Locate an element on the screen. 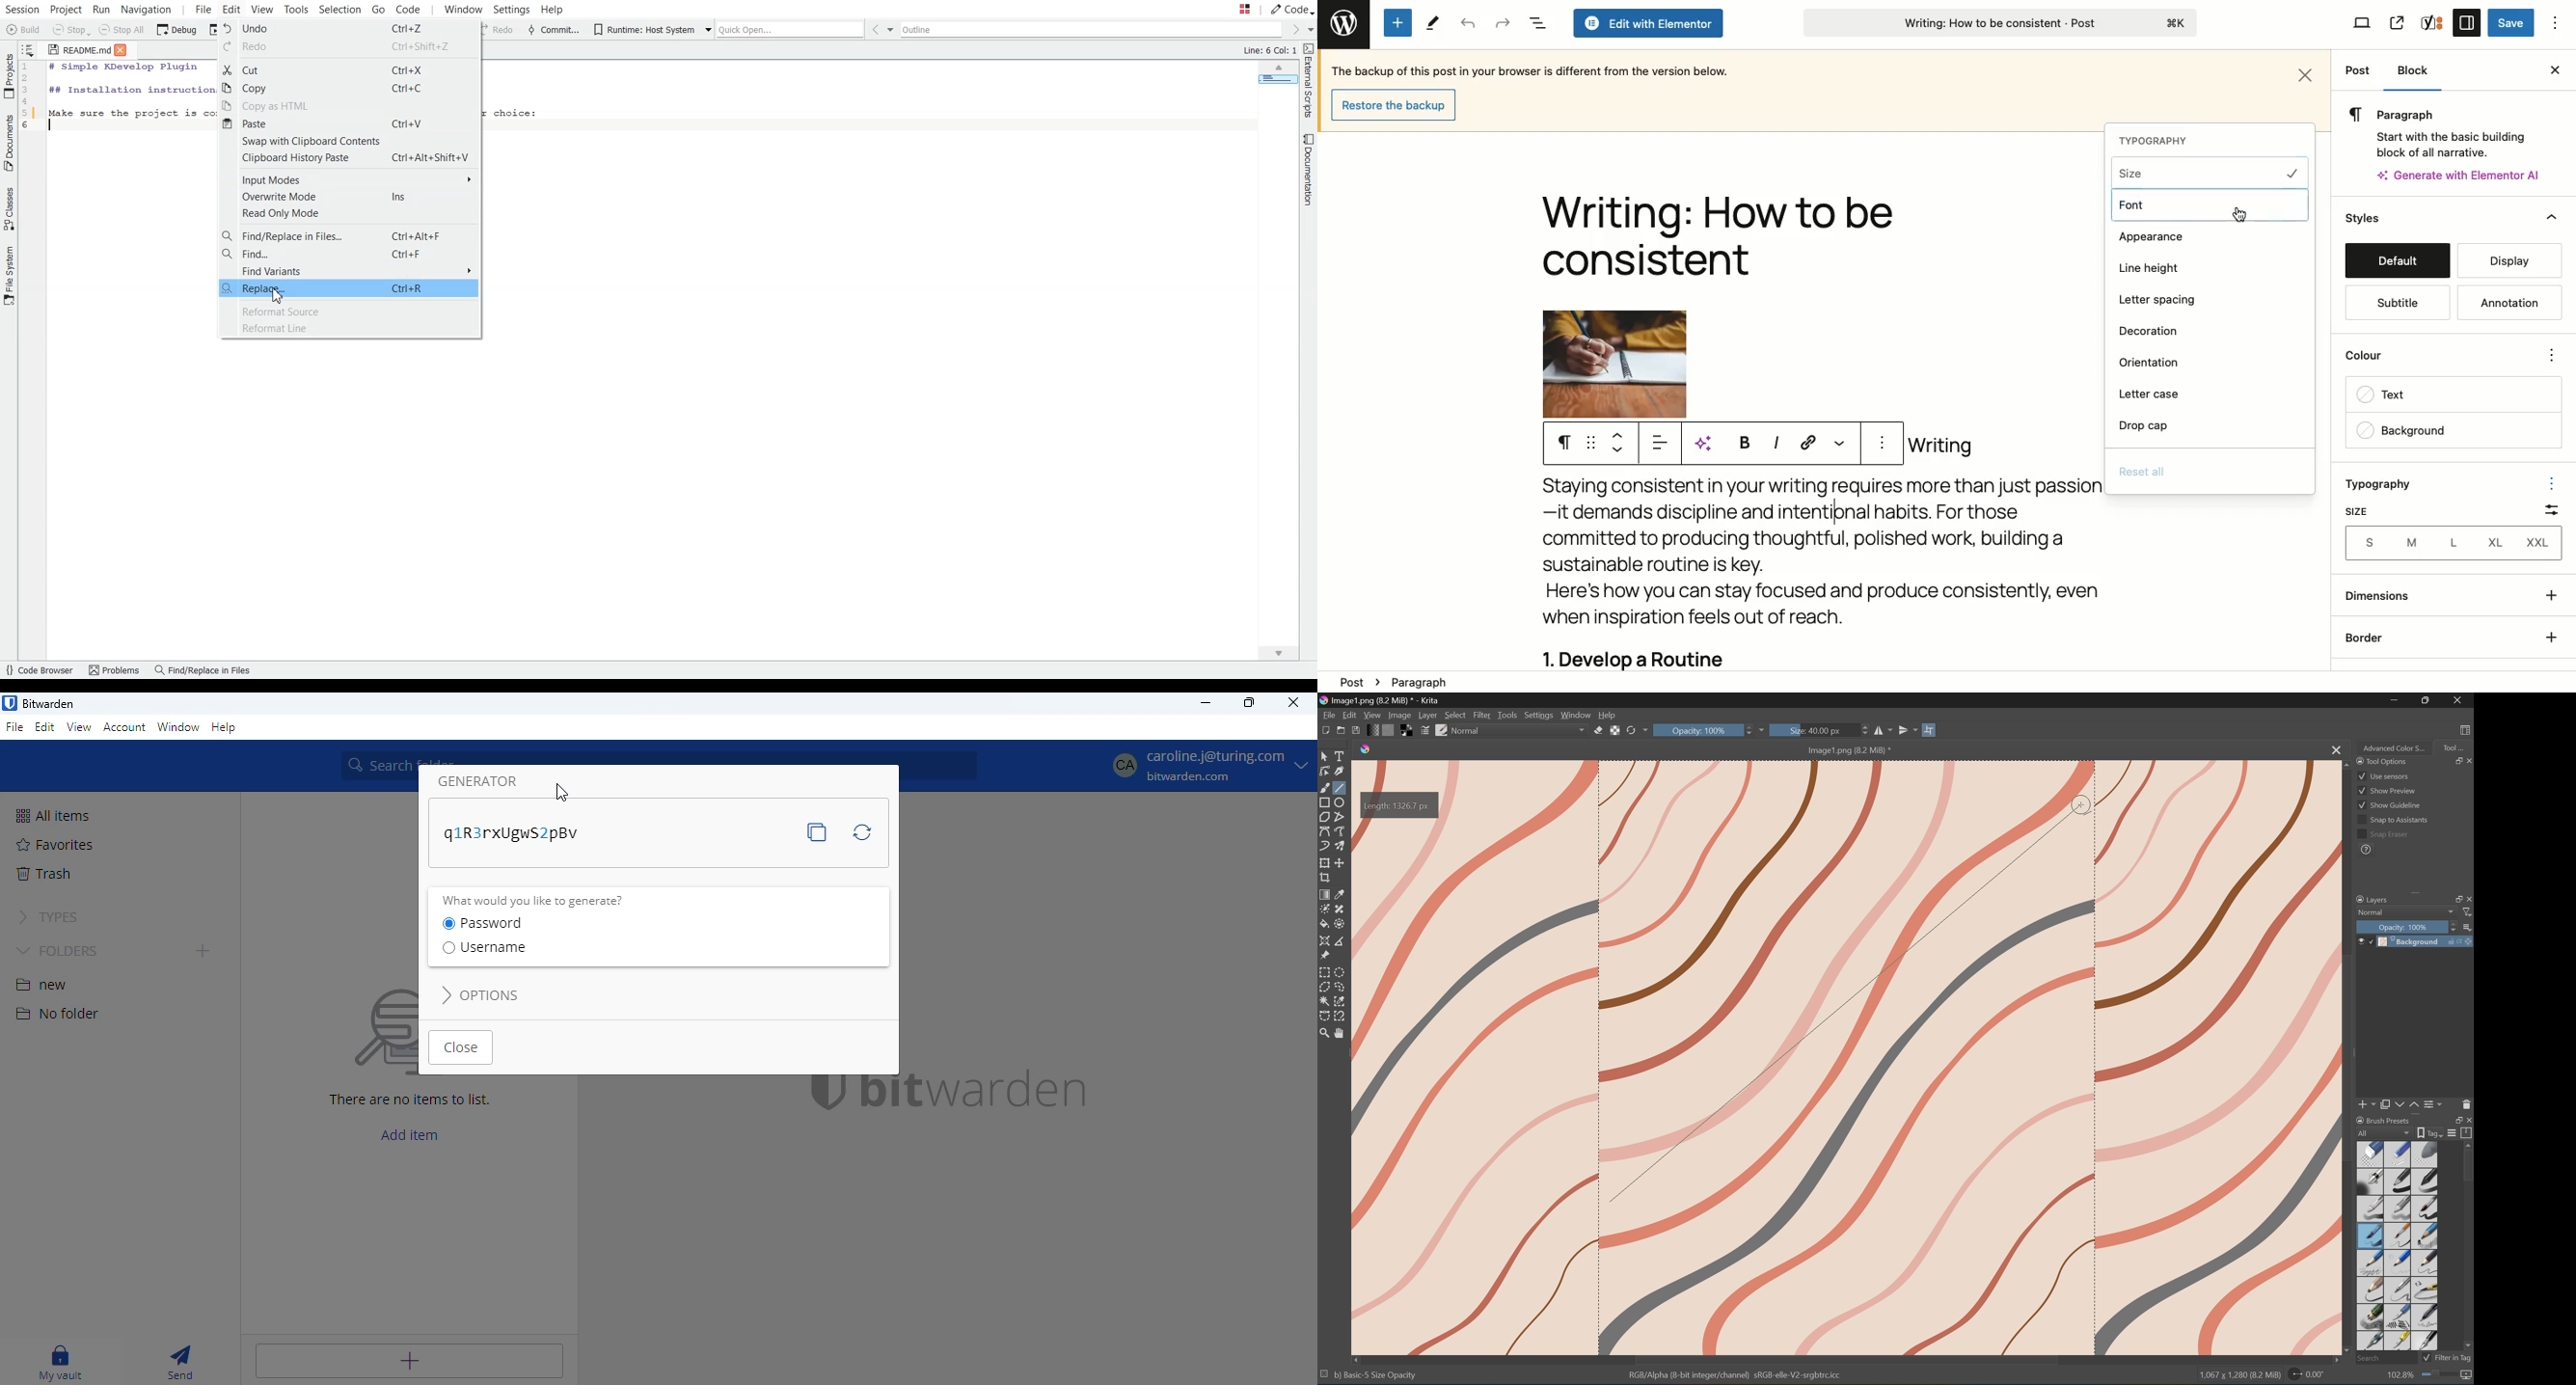 Image resolution: width=2576 pixels, height=1400 pixels. options is located at coordinates (481, 995).